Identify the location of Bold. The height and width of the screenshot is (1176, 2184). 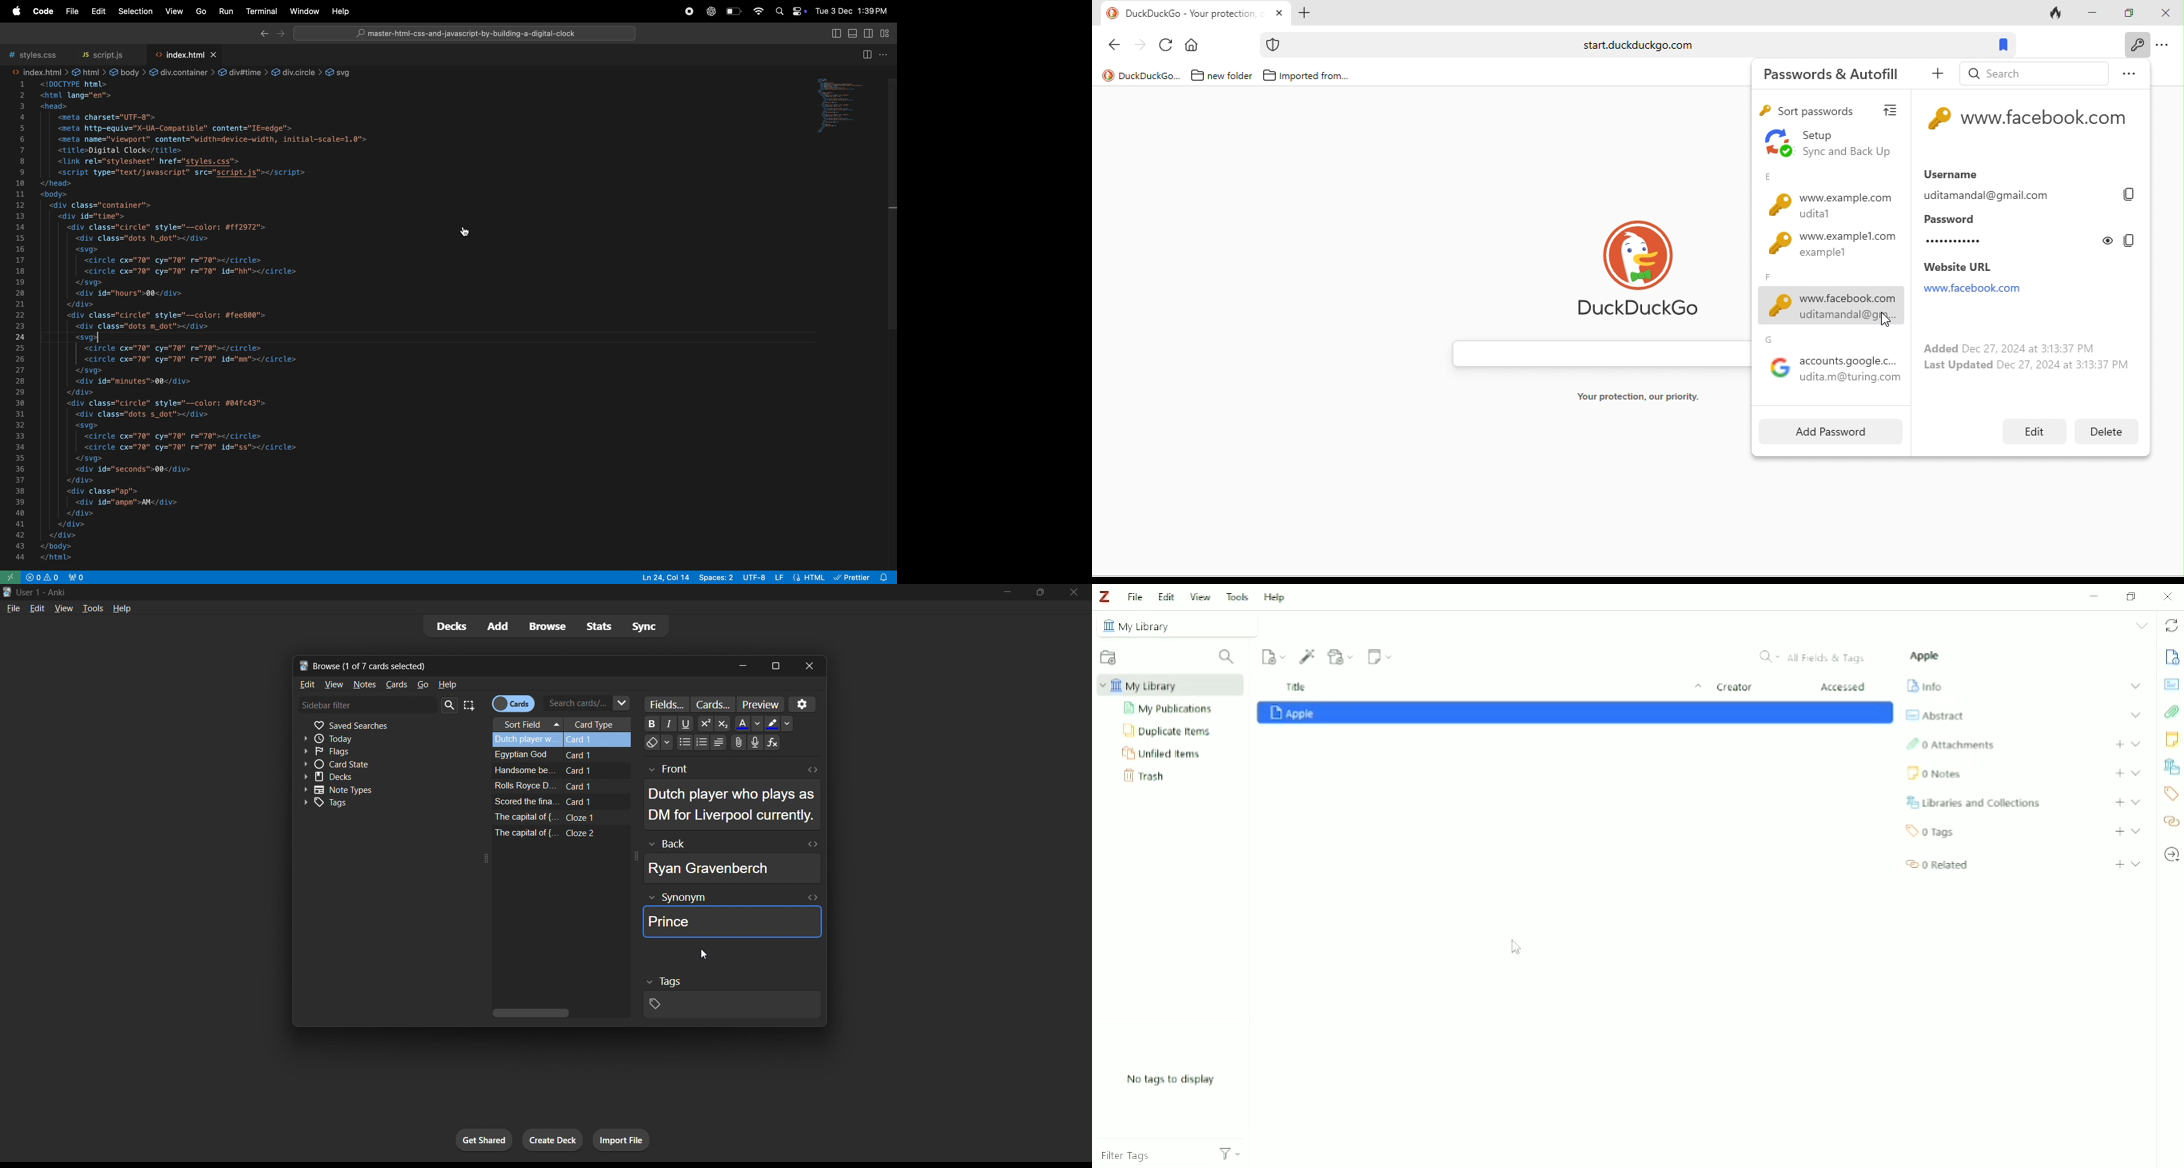
(647, 722).